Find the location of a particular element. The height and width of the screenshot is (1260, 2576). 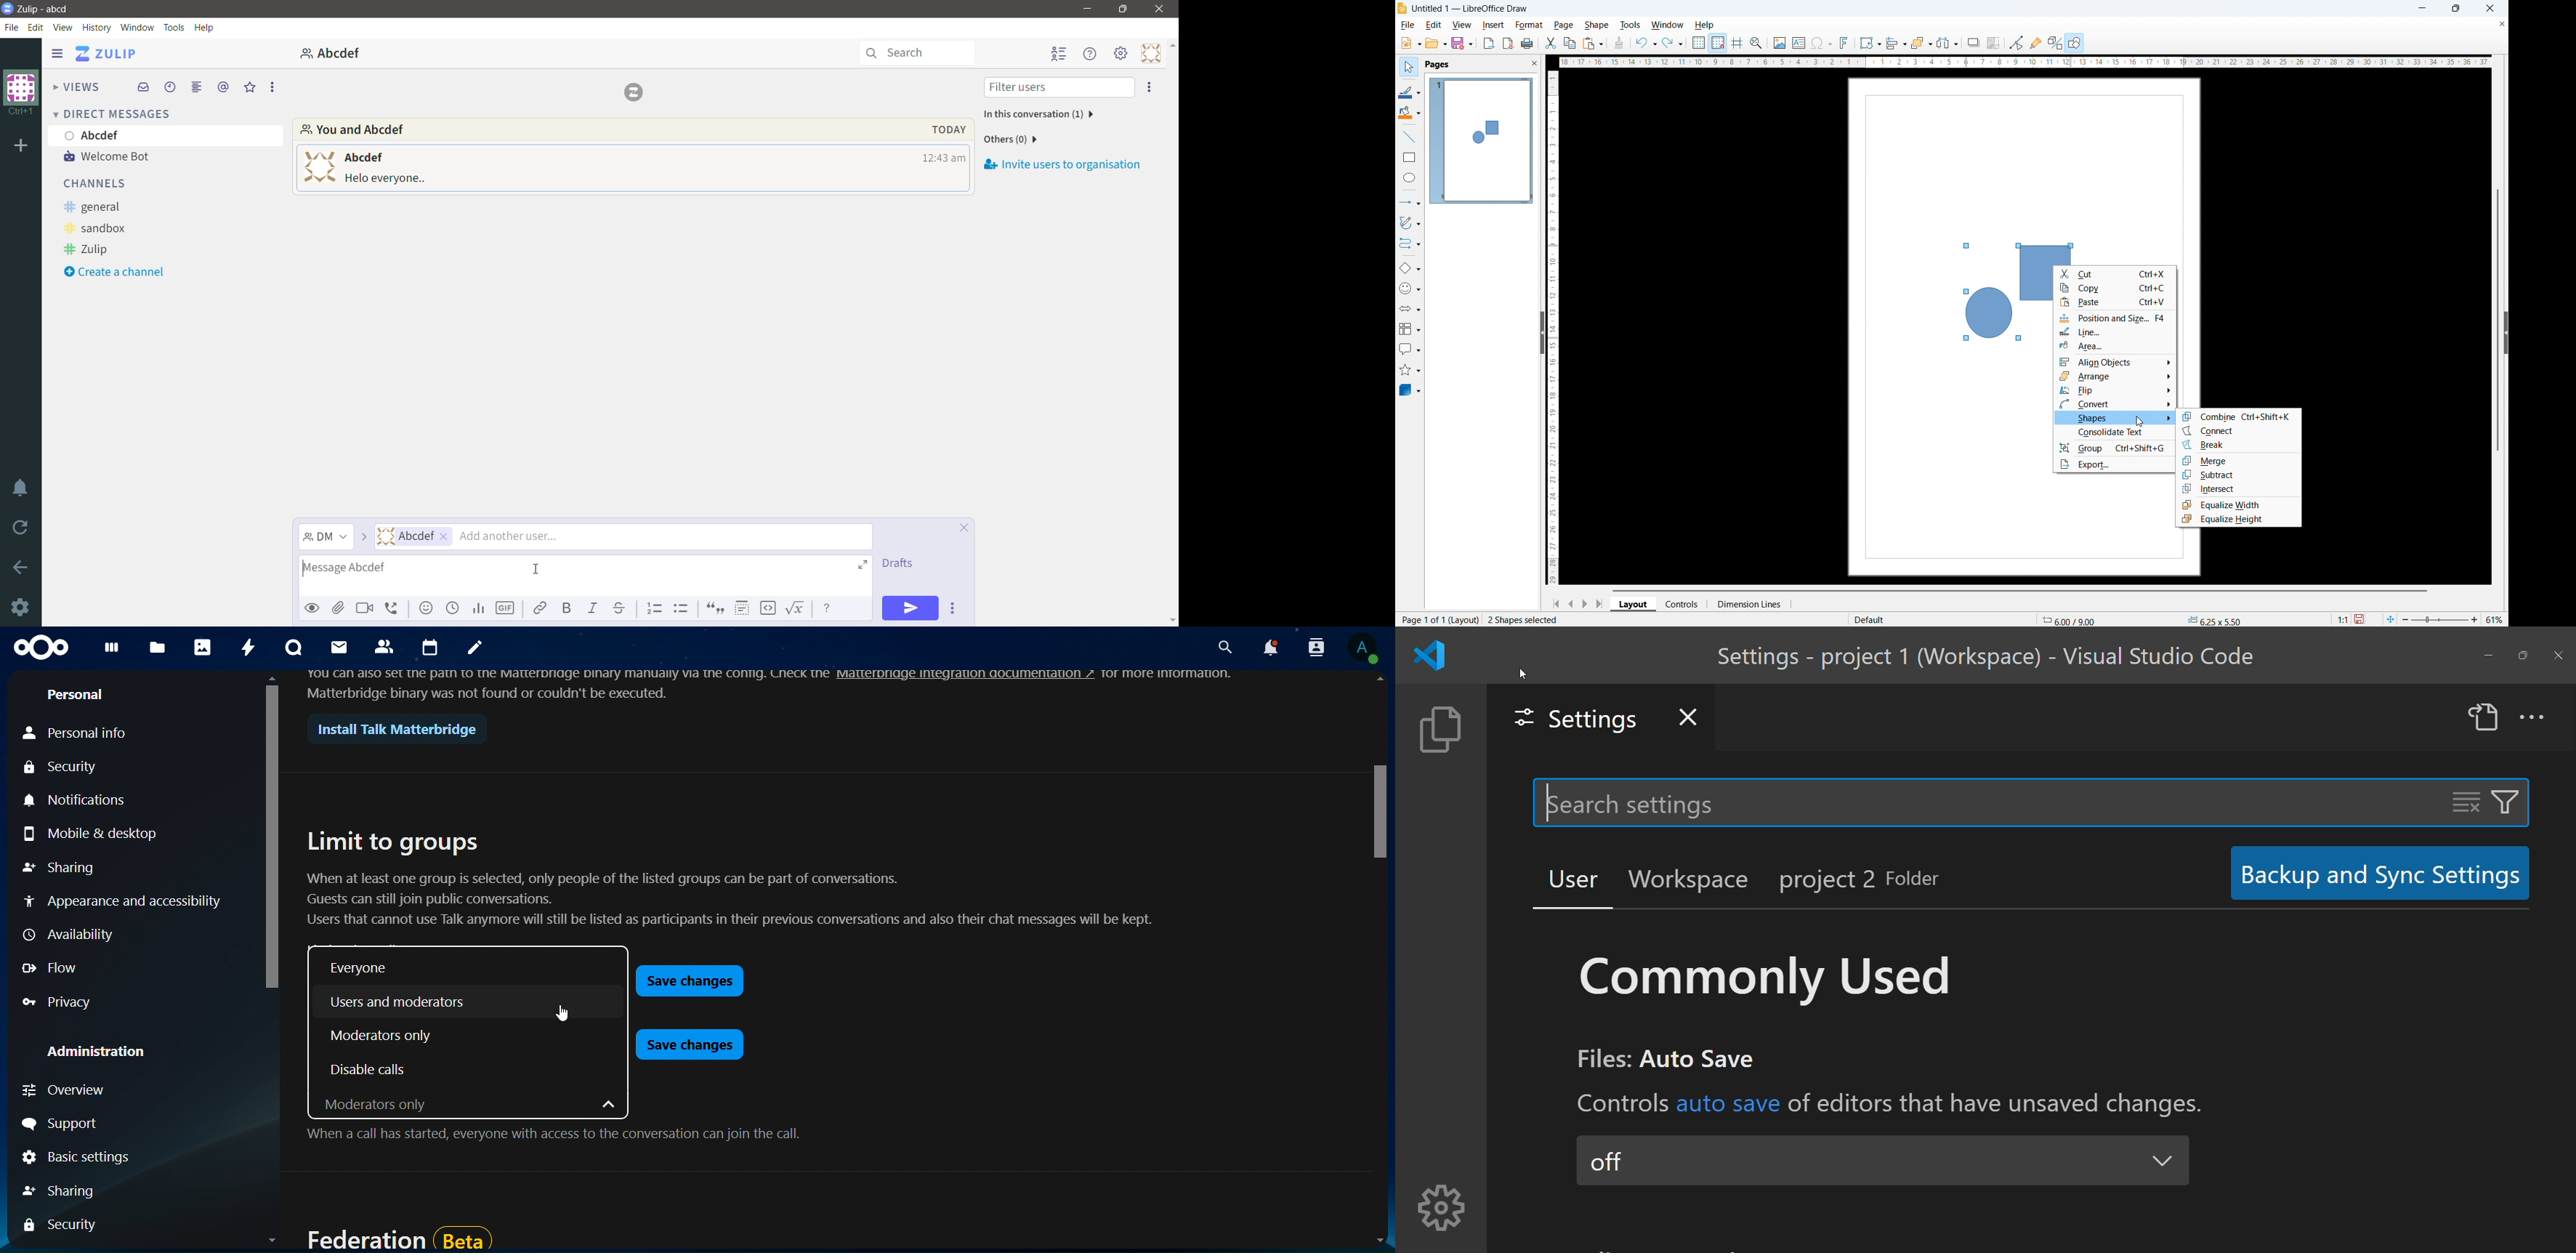

2 shapes selected is located at coordinates (1525, 619).